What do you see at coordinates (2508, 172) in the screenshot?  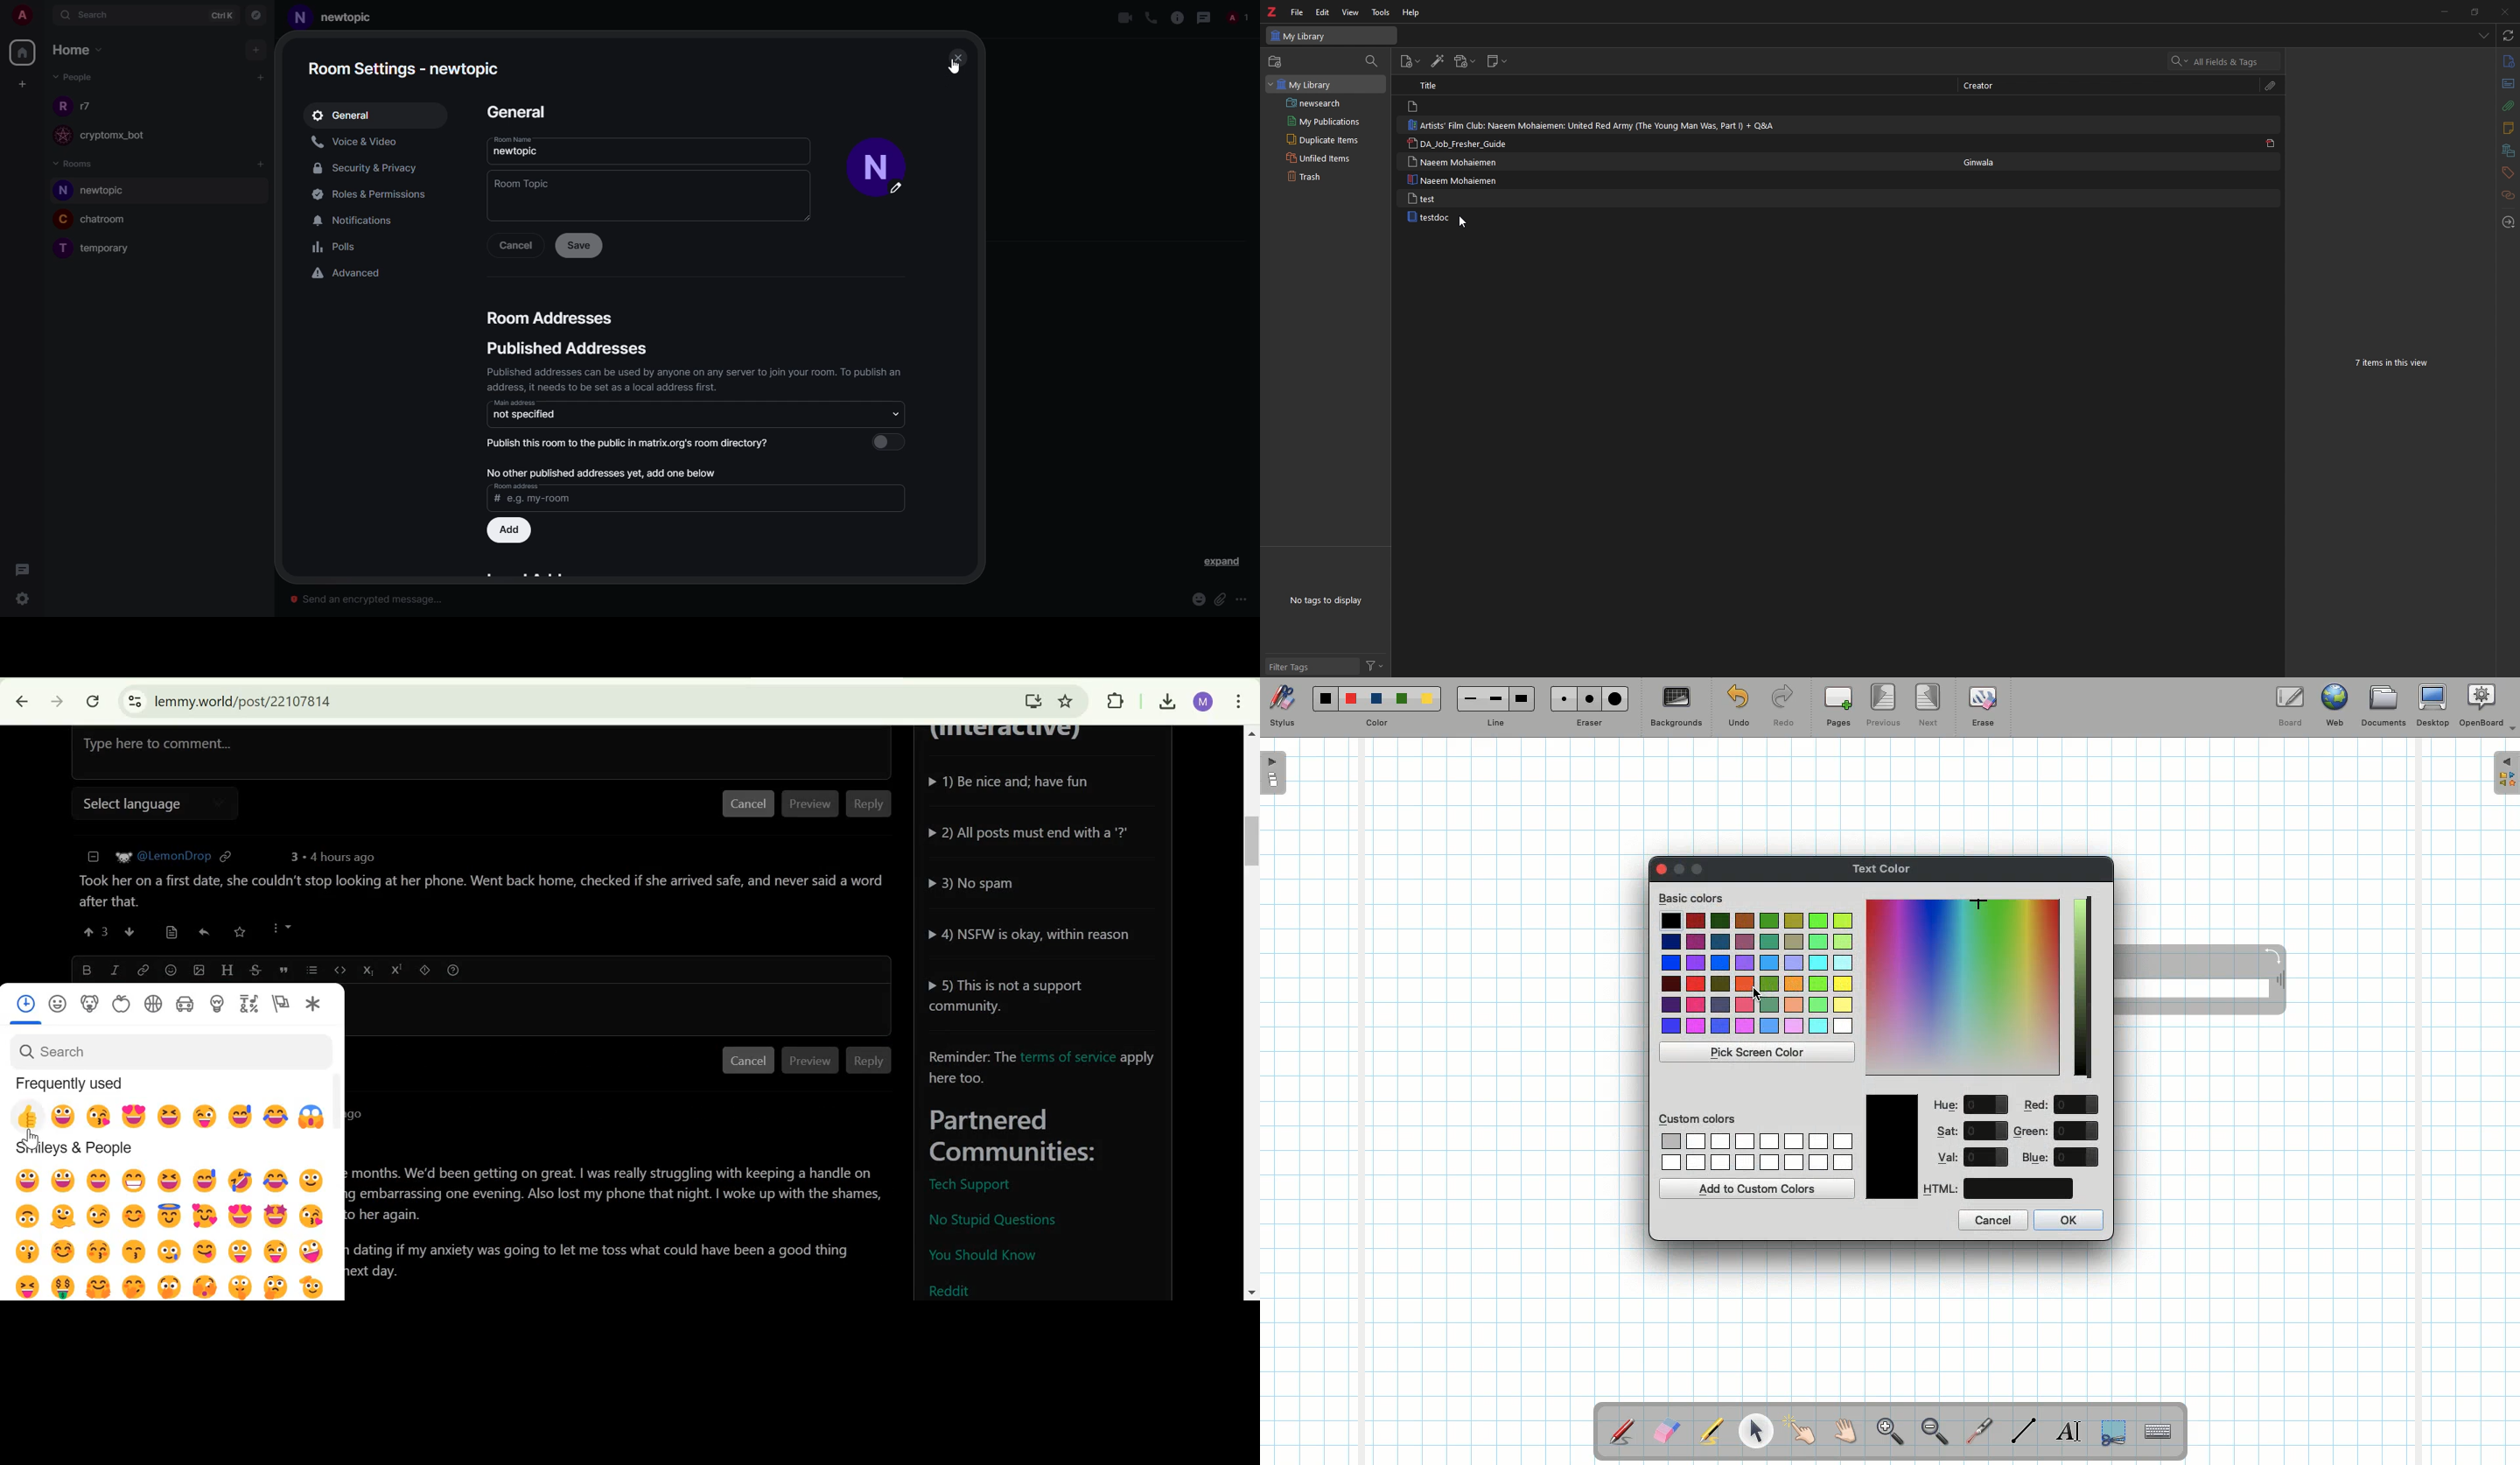 I see `tags` at bounding box center [2508, 172].